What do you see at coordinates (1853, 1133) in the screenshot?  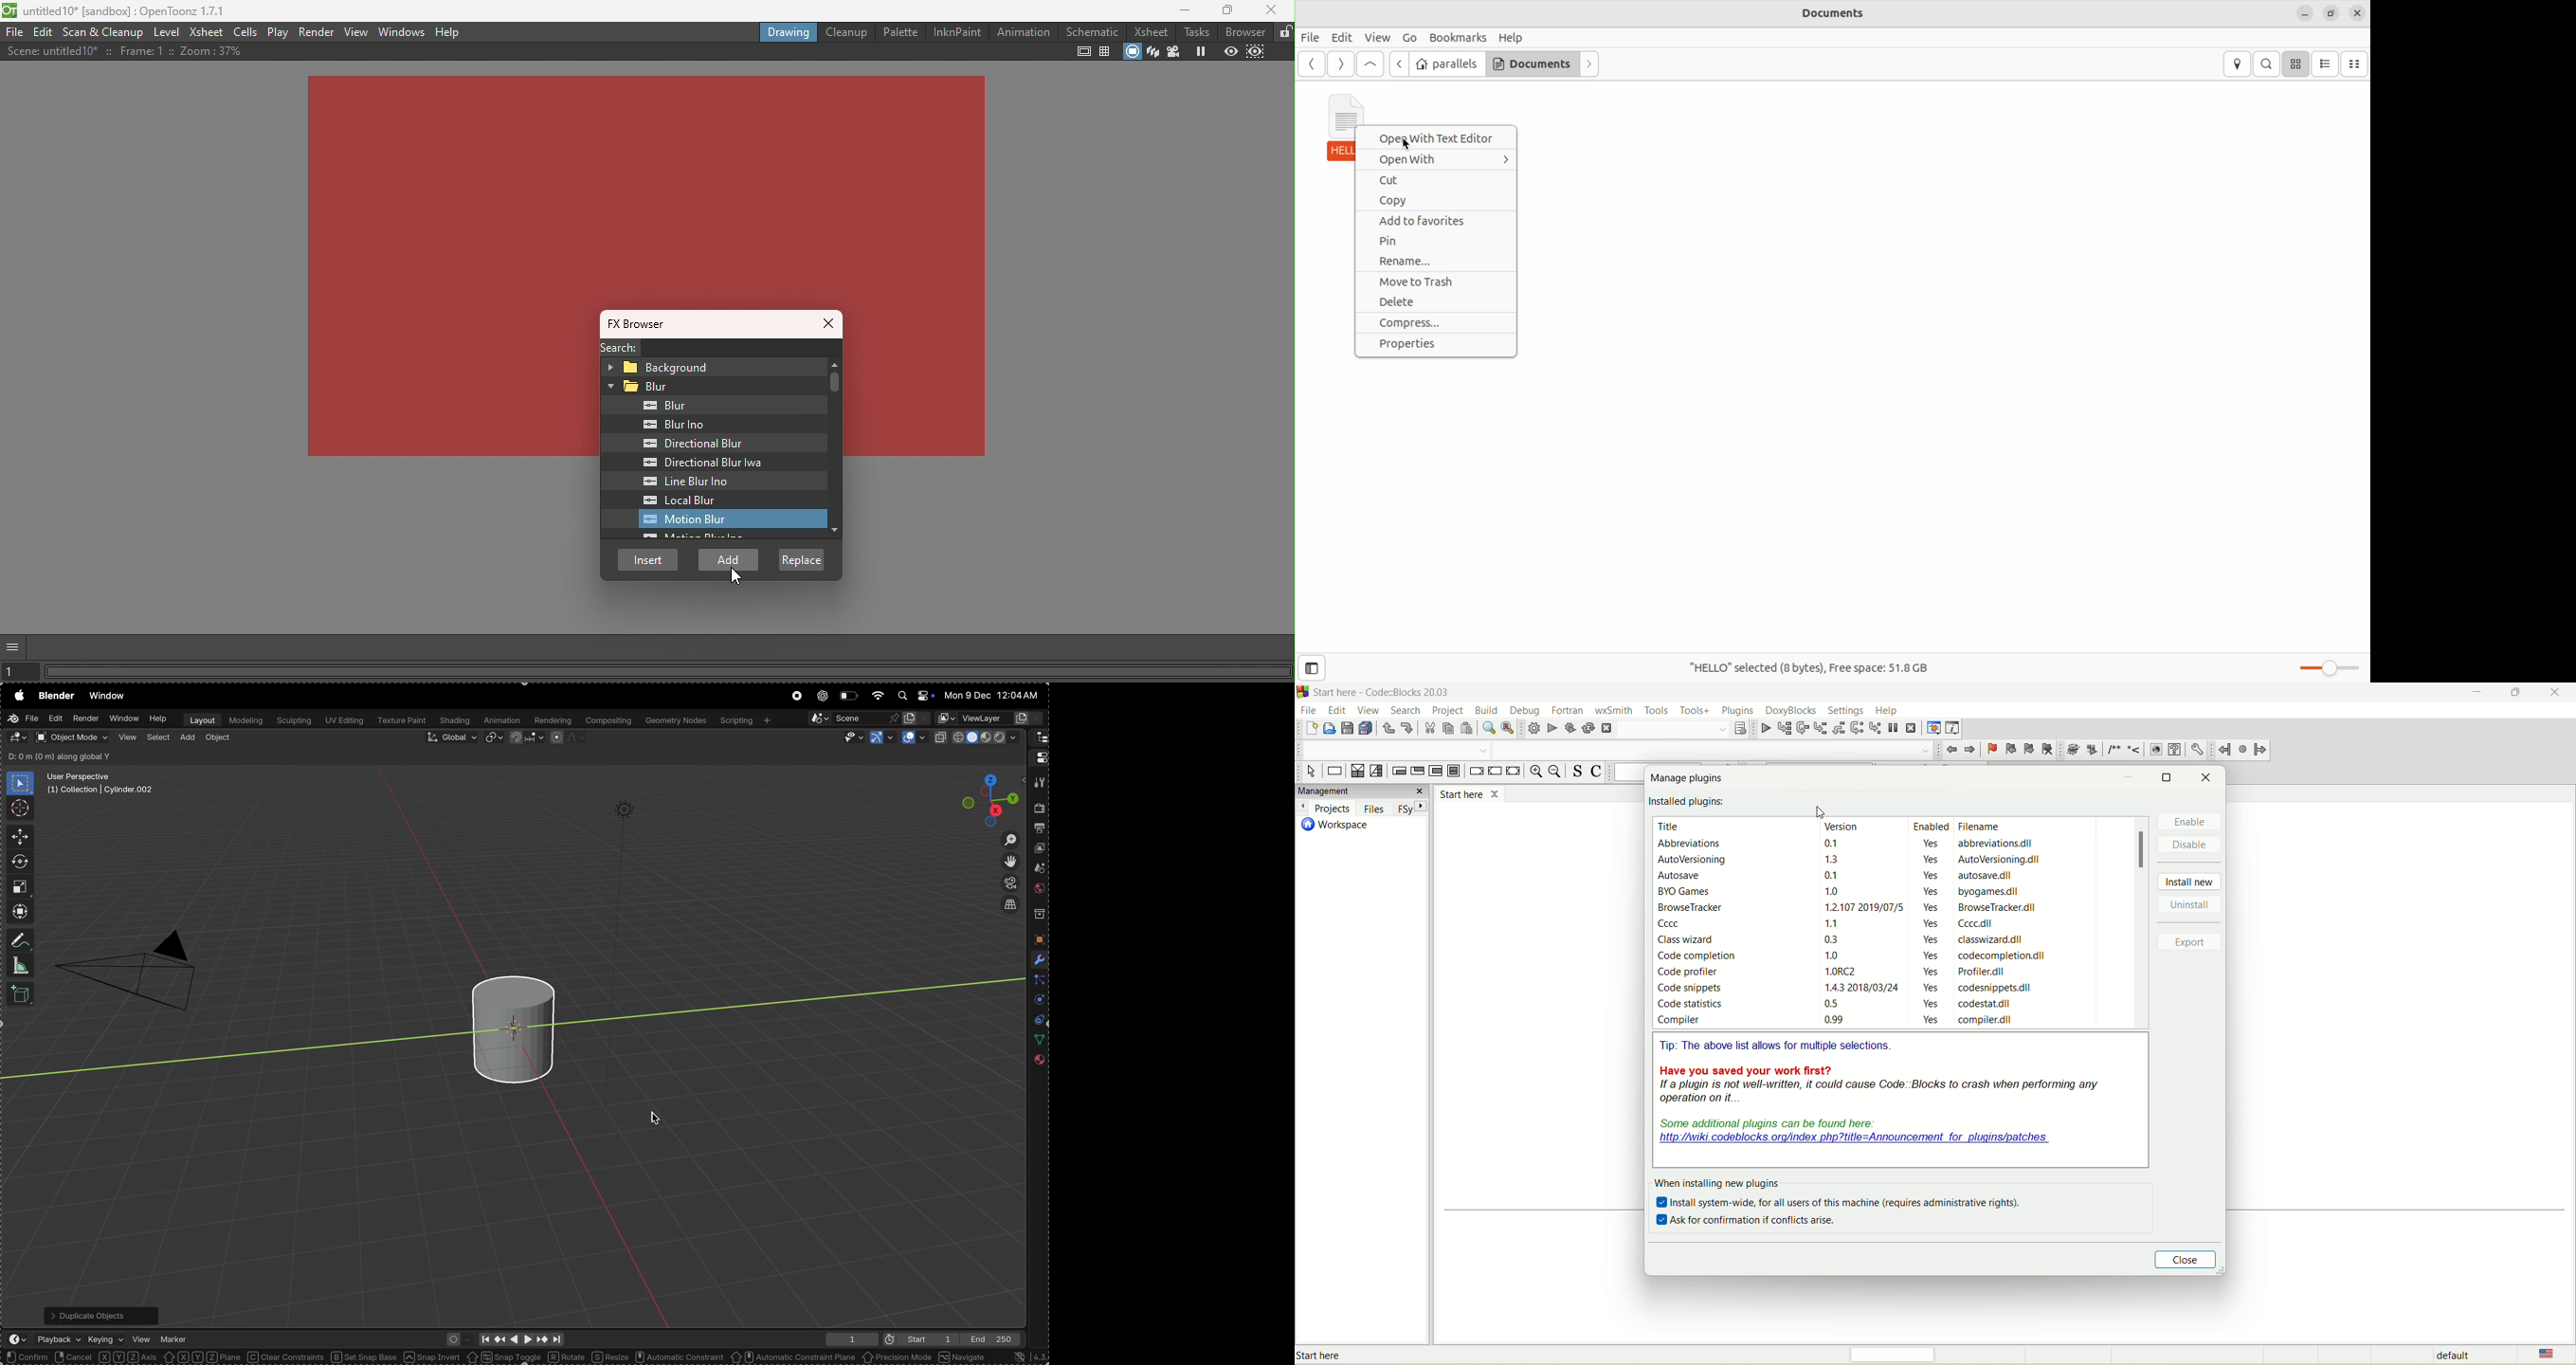 I see `‘Some additional plugins can be found here:
http //wiki.codeblocks. org/index.php?title=Announcement for_plugins/patches` at bounding box center [1853, 1133].